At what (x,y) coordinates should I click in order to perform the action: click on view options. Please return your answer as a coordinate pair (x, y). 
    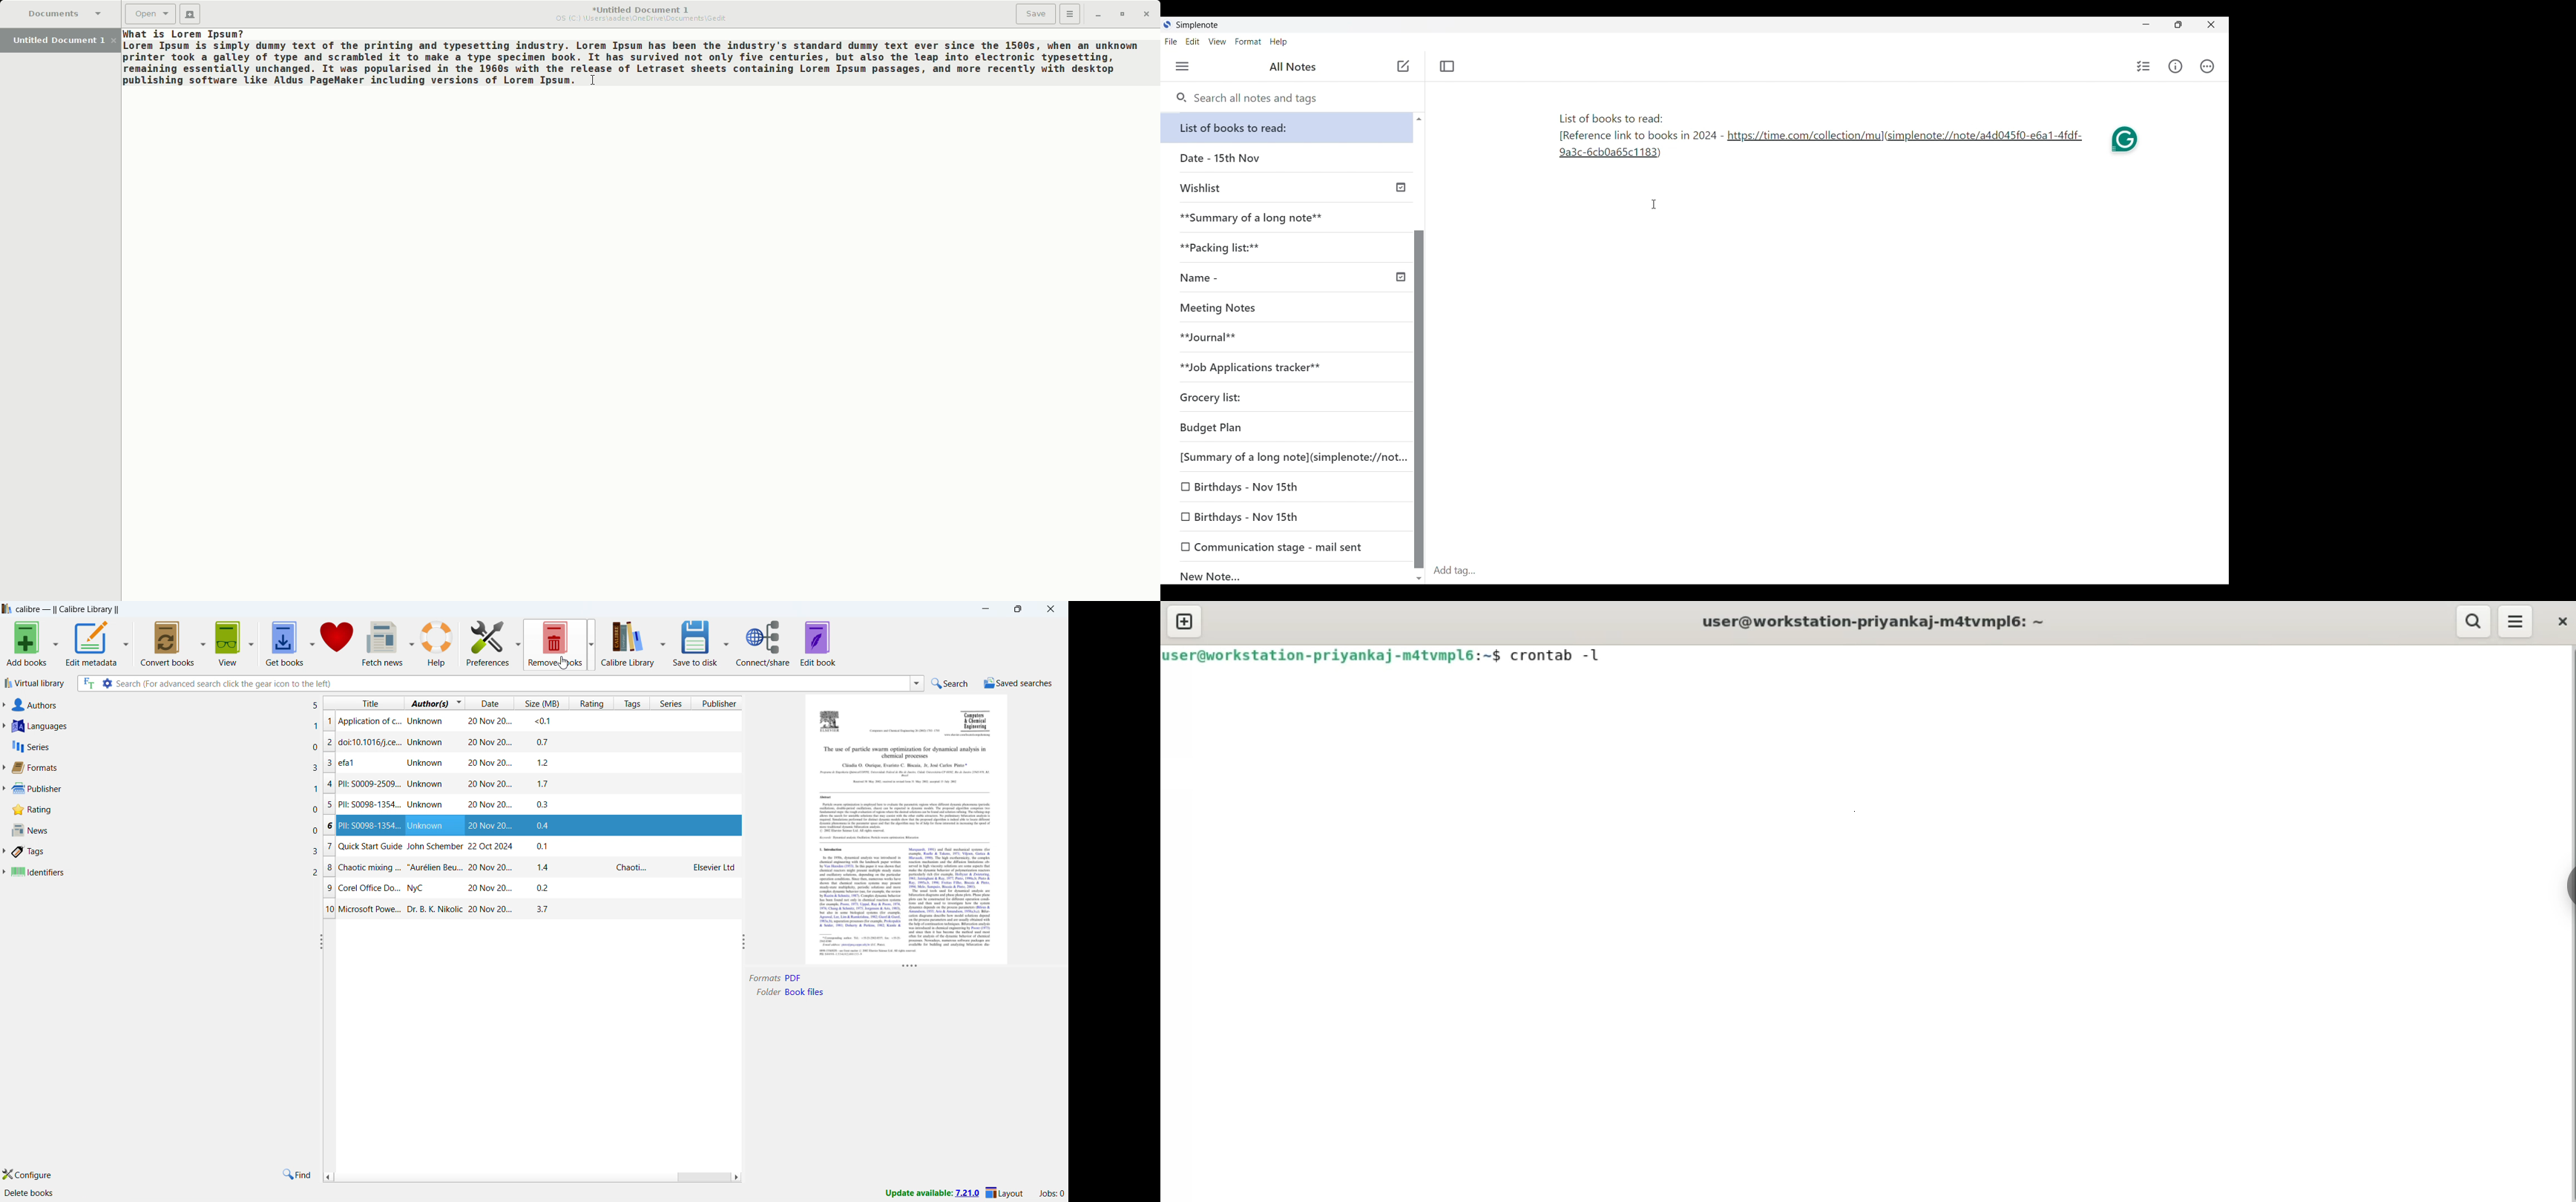
    Looking at the image, I should click on (252, 642).